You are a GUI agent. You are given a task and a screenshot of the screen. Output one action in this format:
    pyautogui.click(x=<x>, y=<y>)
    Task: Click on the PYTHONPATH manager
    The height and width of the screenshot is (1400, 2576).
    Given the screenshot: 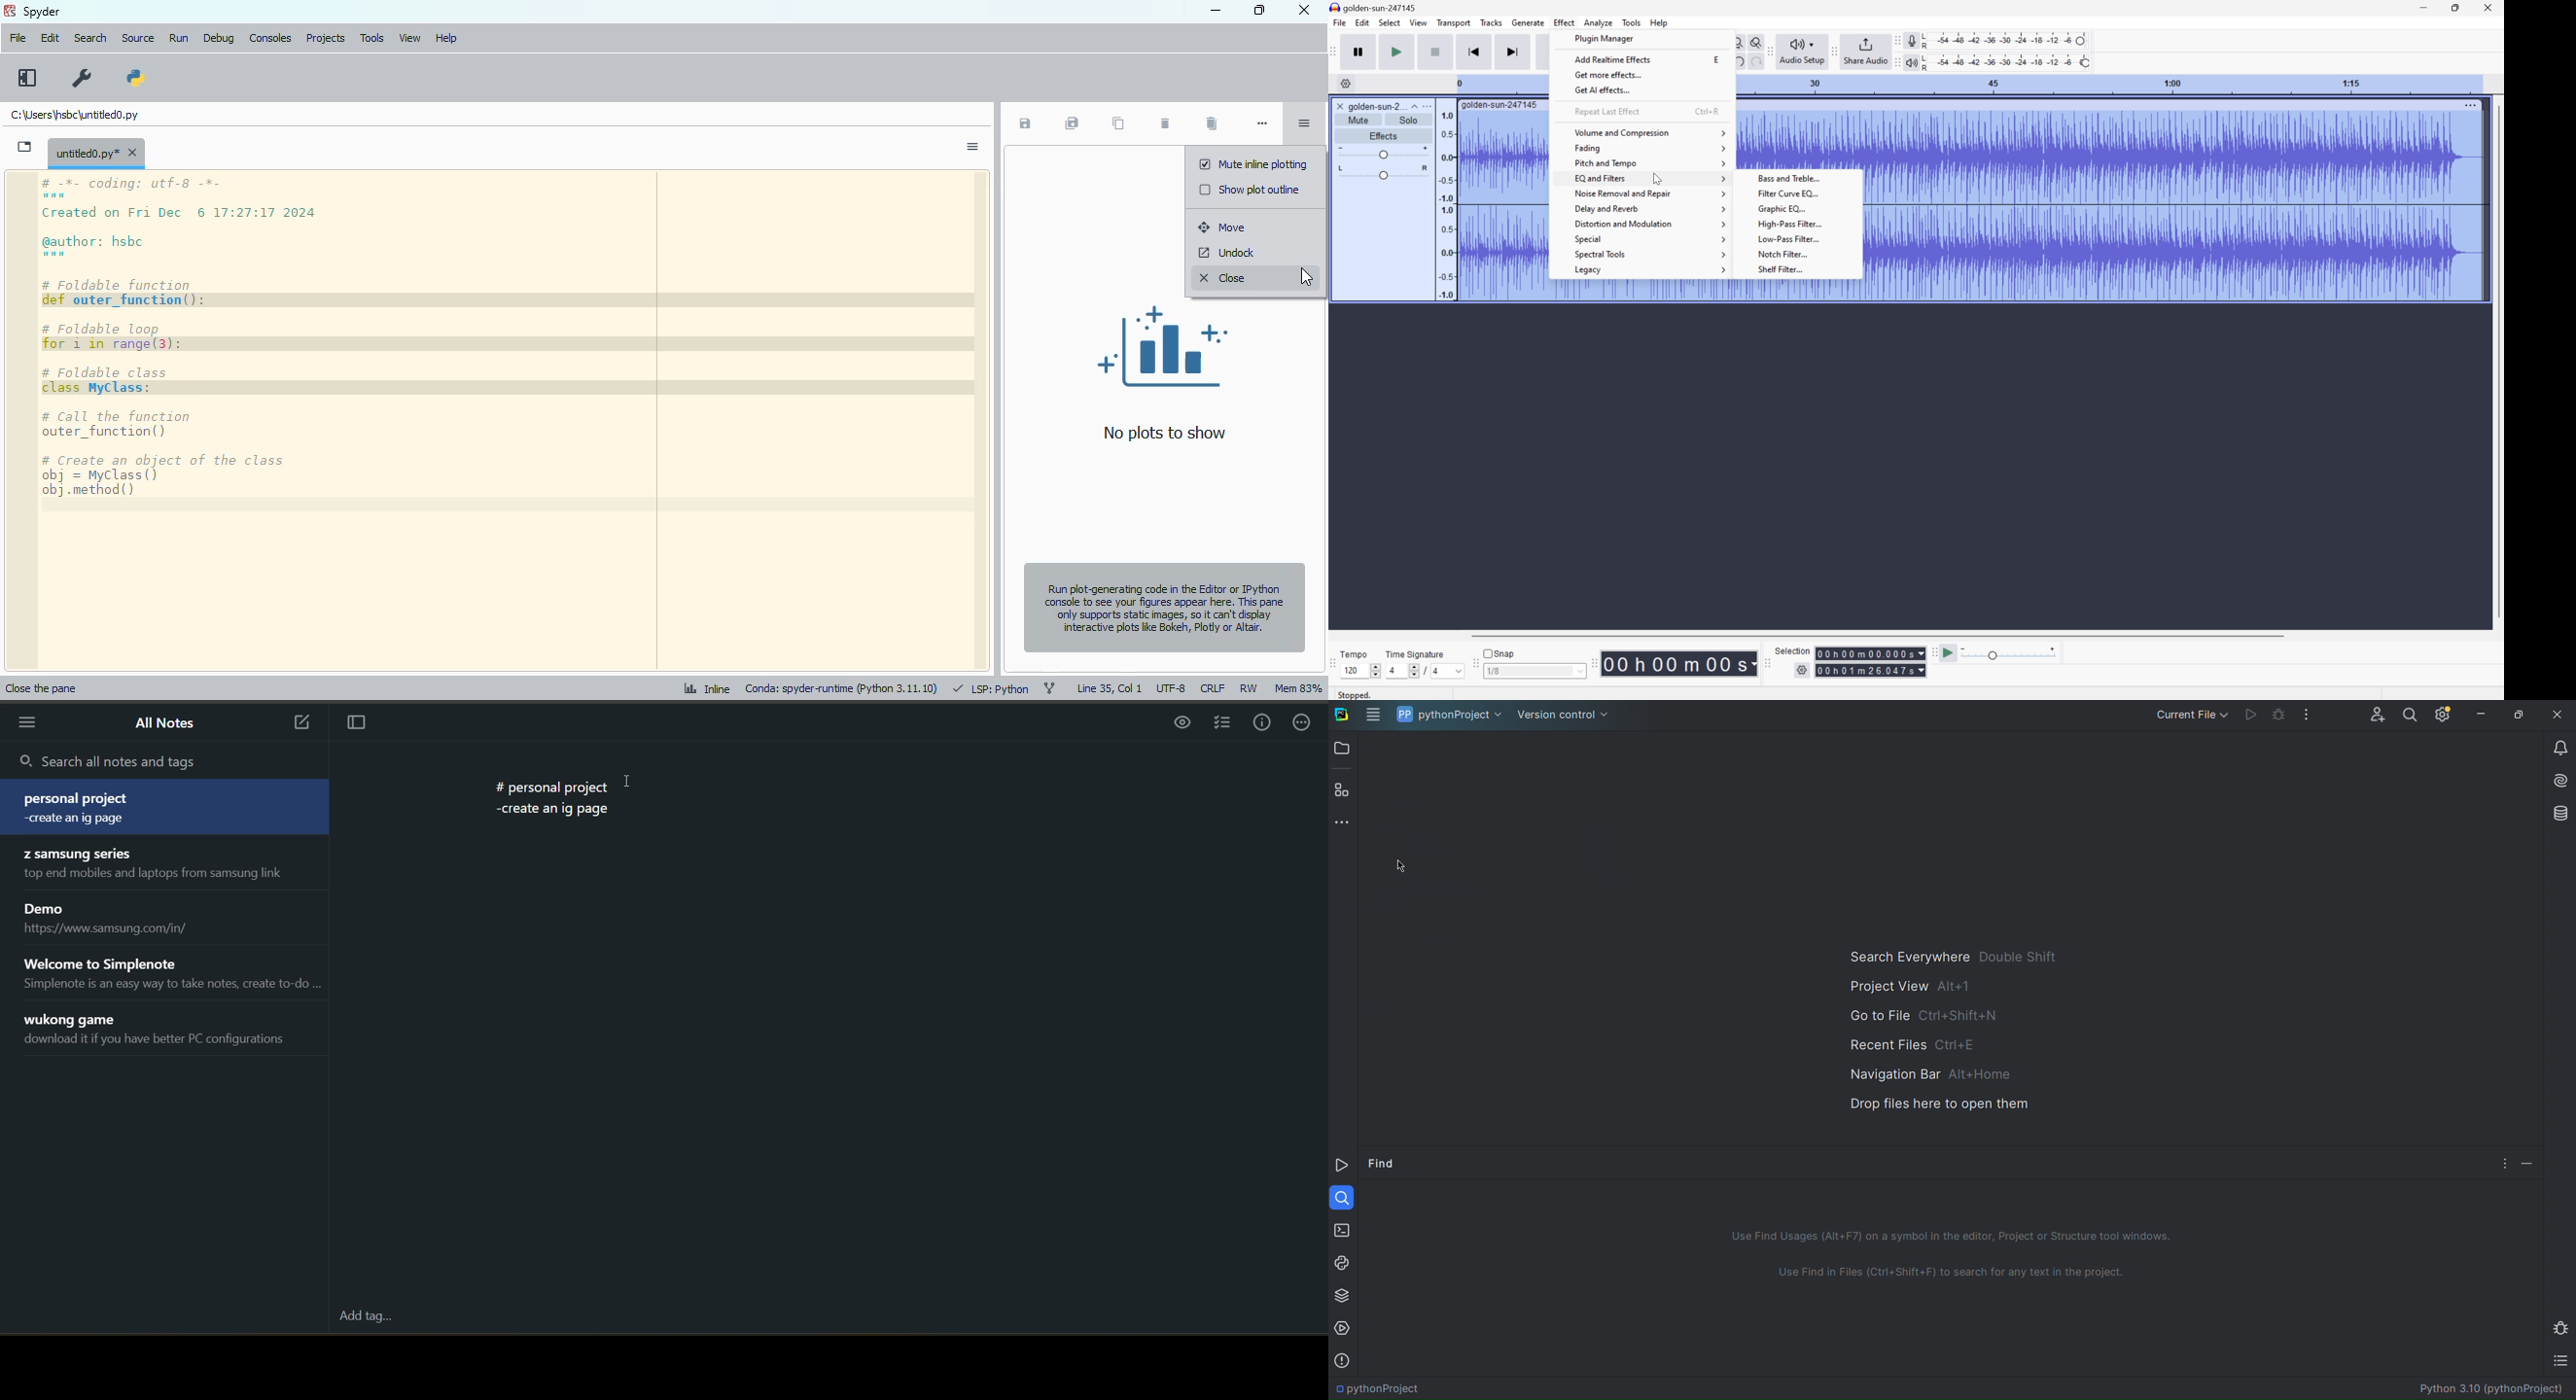 What is the action you would take?
    pyautogui.click(x=136, y=78)
    